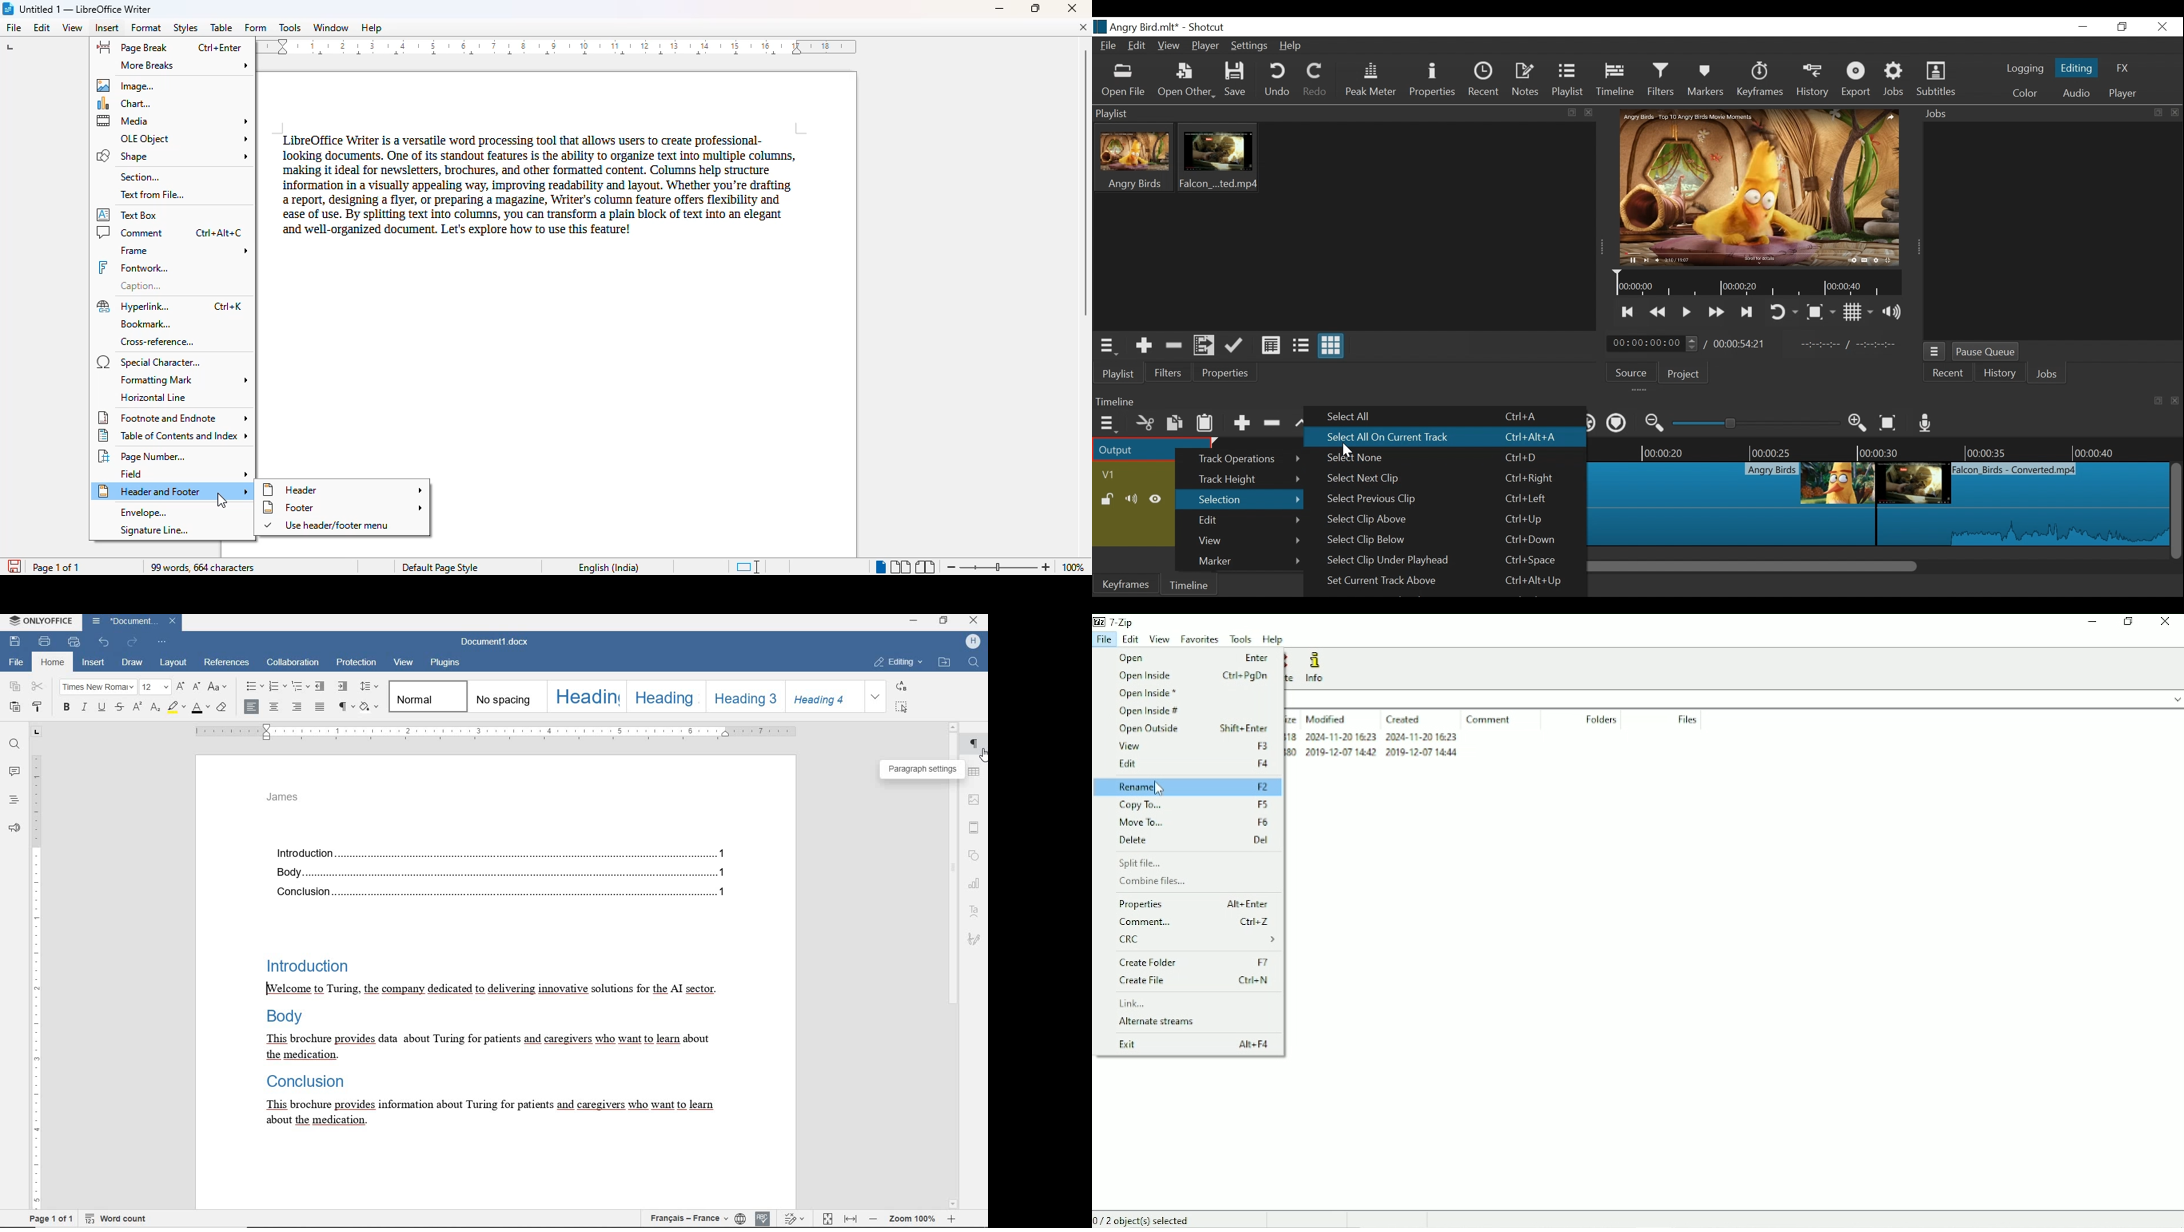 Image resolution: width=2184 pixels, height=1232 pixels. What do you see at coordinates (976, 827) in the screenshot?
I see `header & footer` at bounding box center [976, 827].